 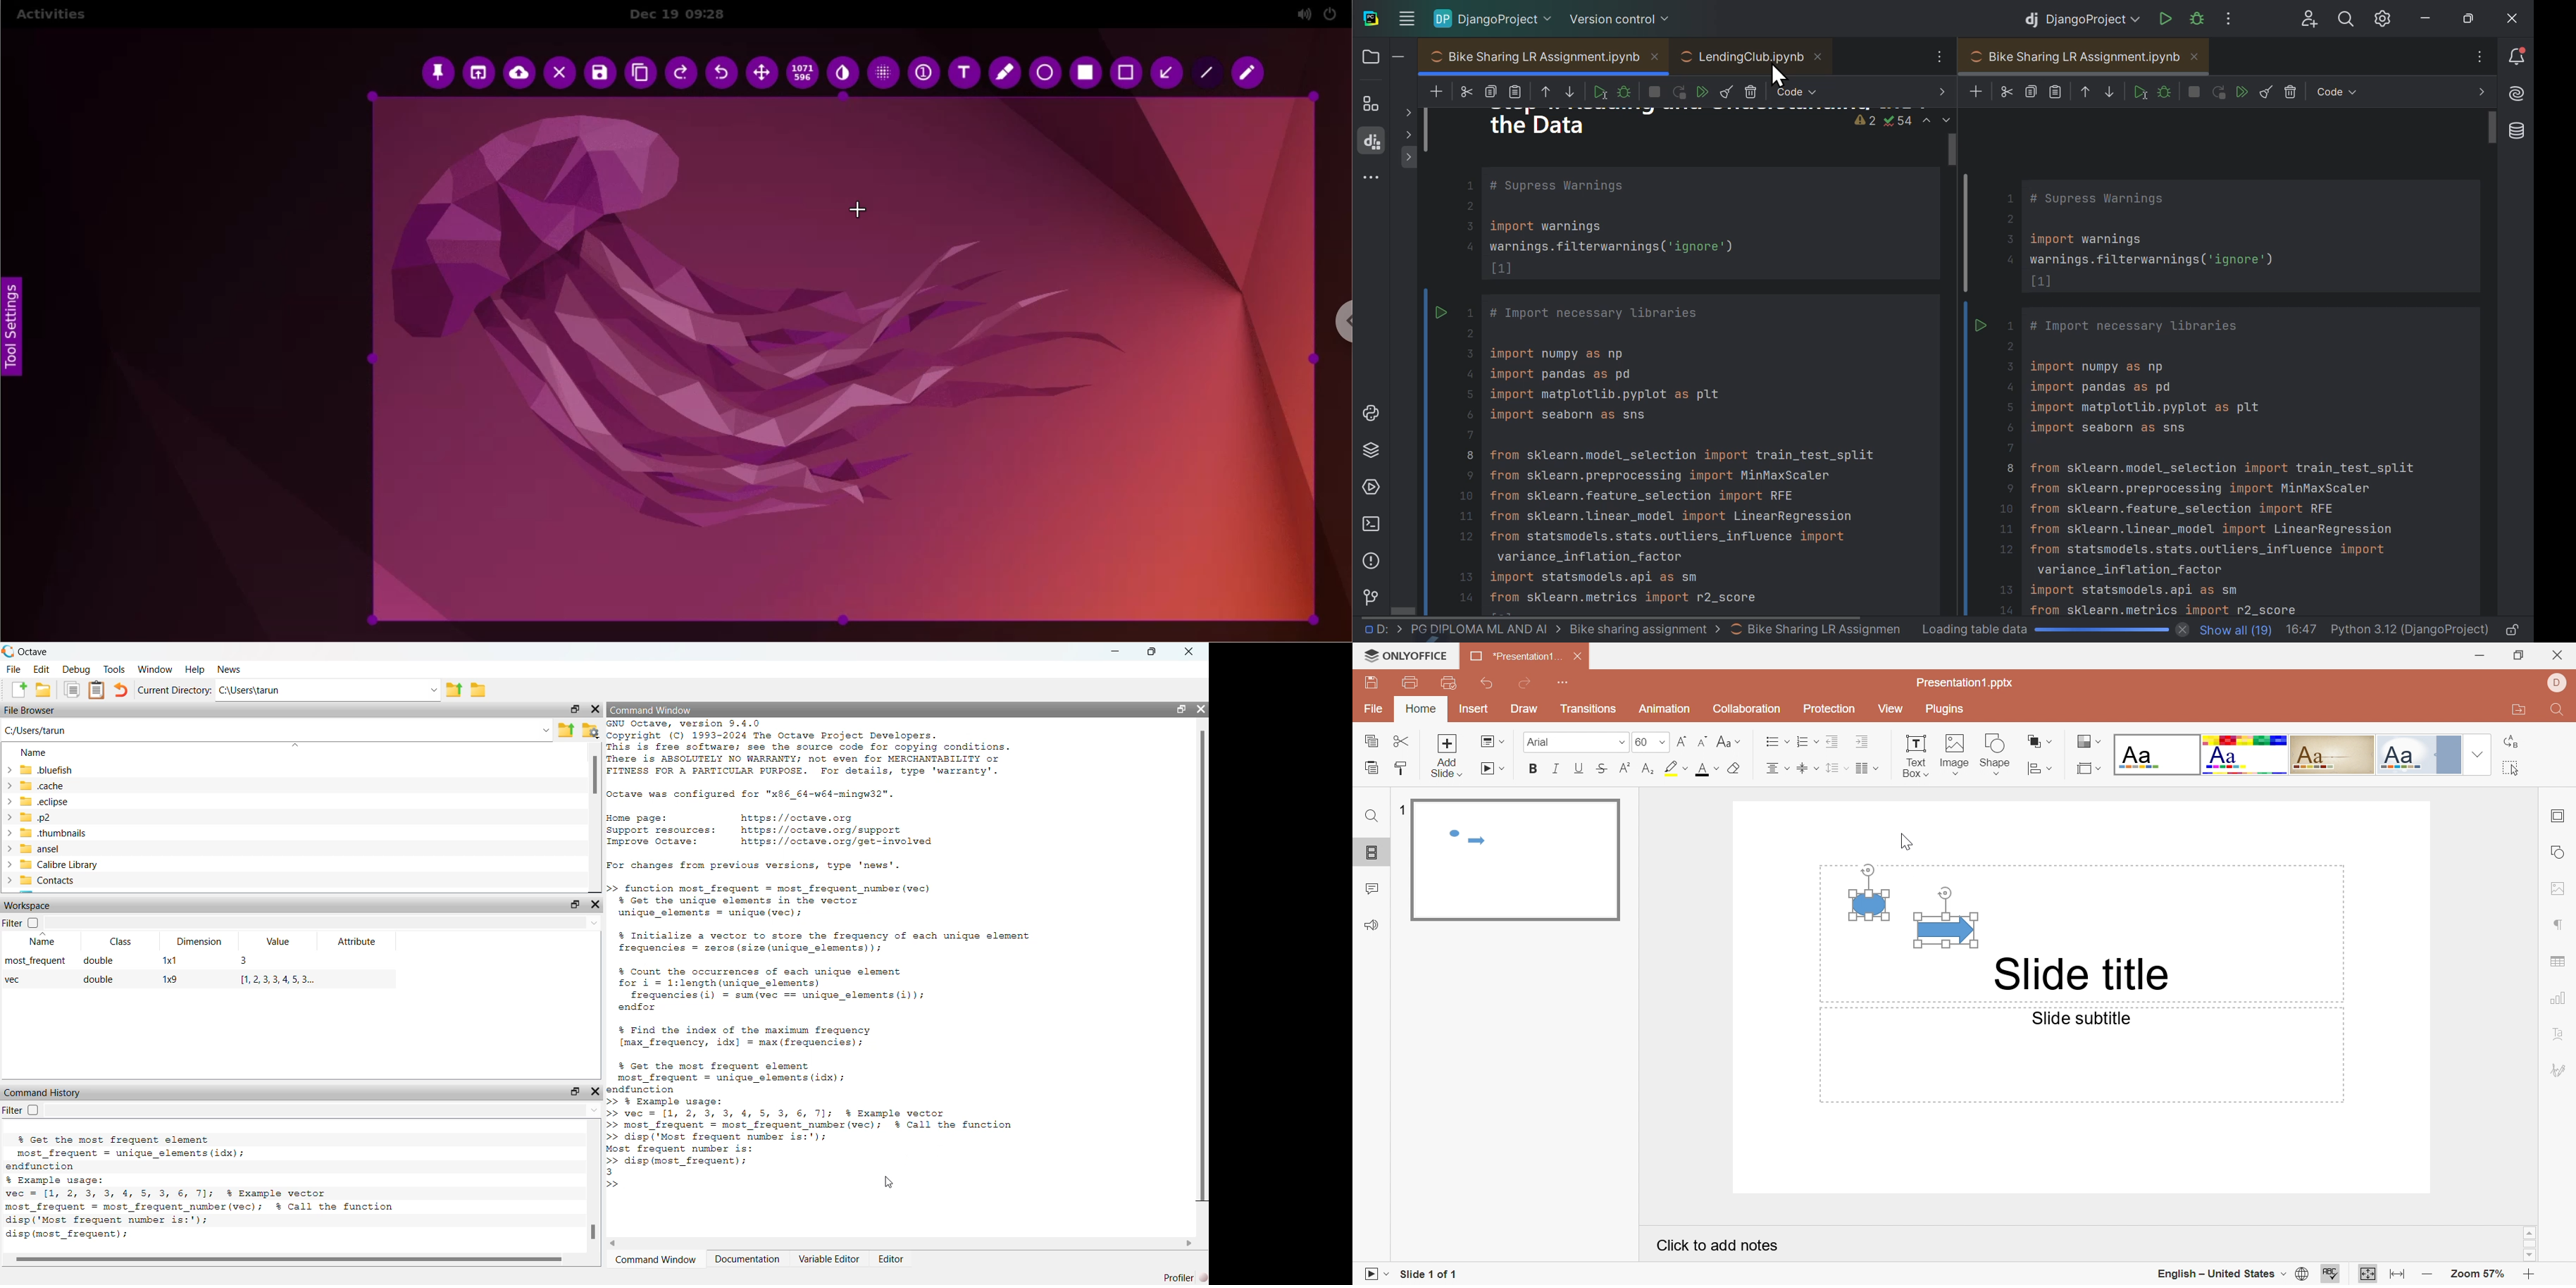 What do you see at coordinates (1529, 710) in the screenshot?
I see `Draw` at bounding box center [1529, 710].